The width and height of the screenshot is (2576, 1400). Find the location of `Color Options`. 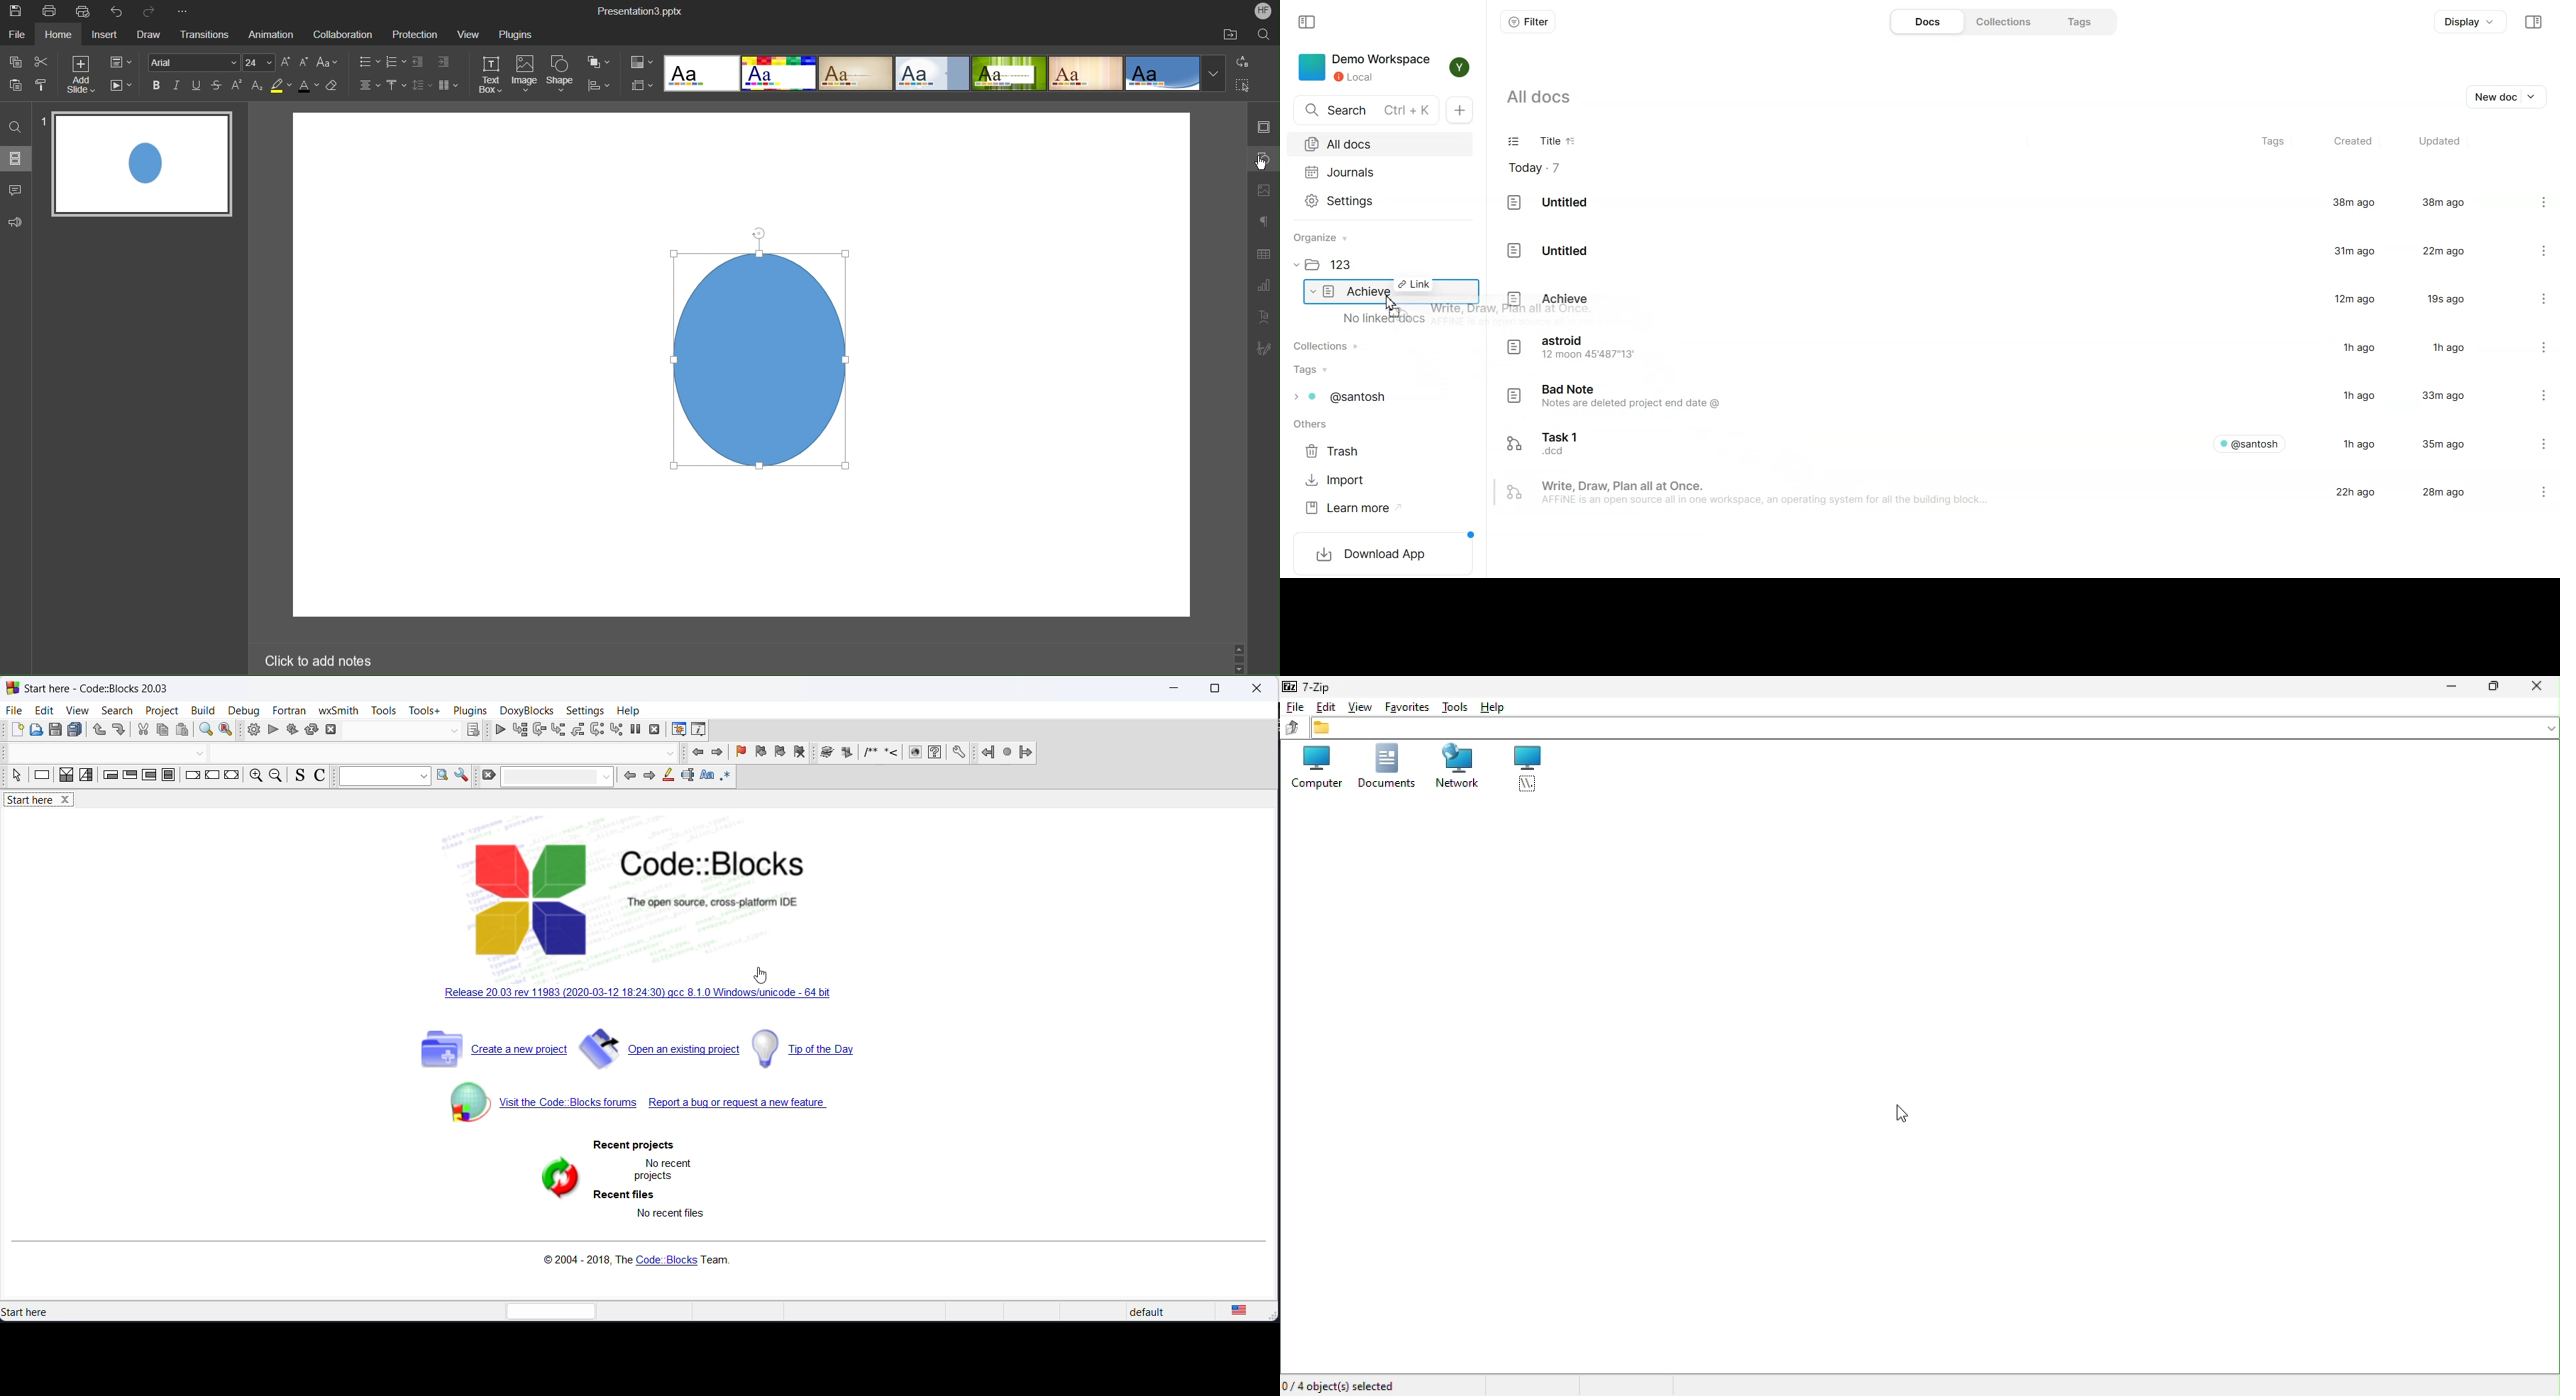

Color Options is located at coordinates (641, 61).